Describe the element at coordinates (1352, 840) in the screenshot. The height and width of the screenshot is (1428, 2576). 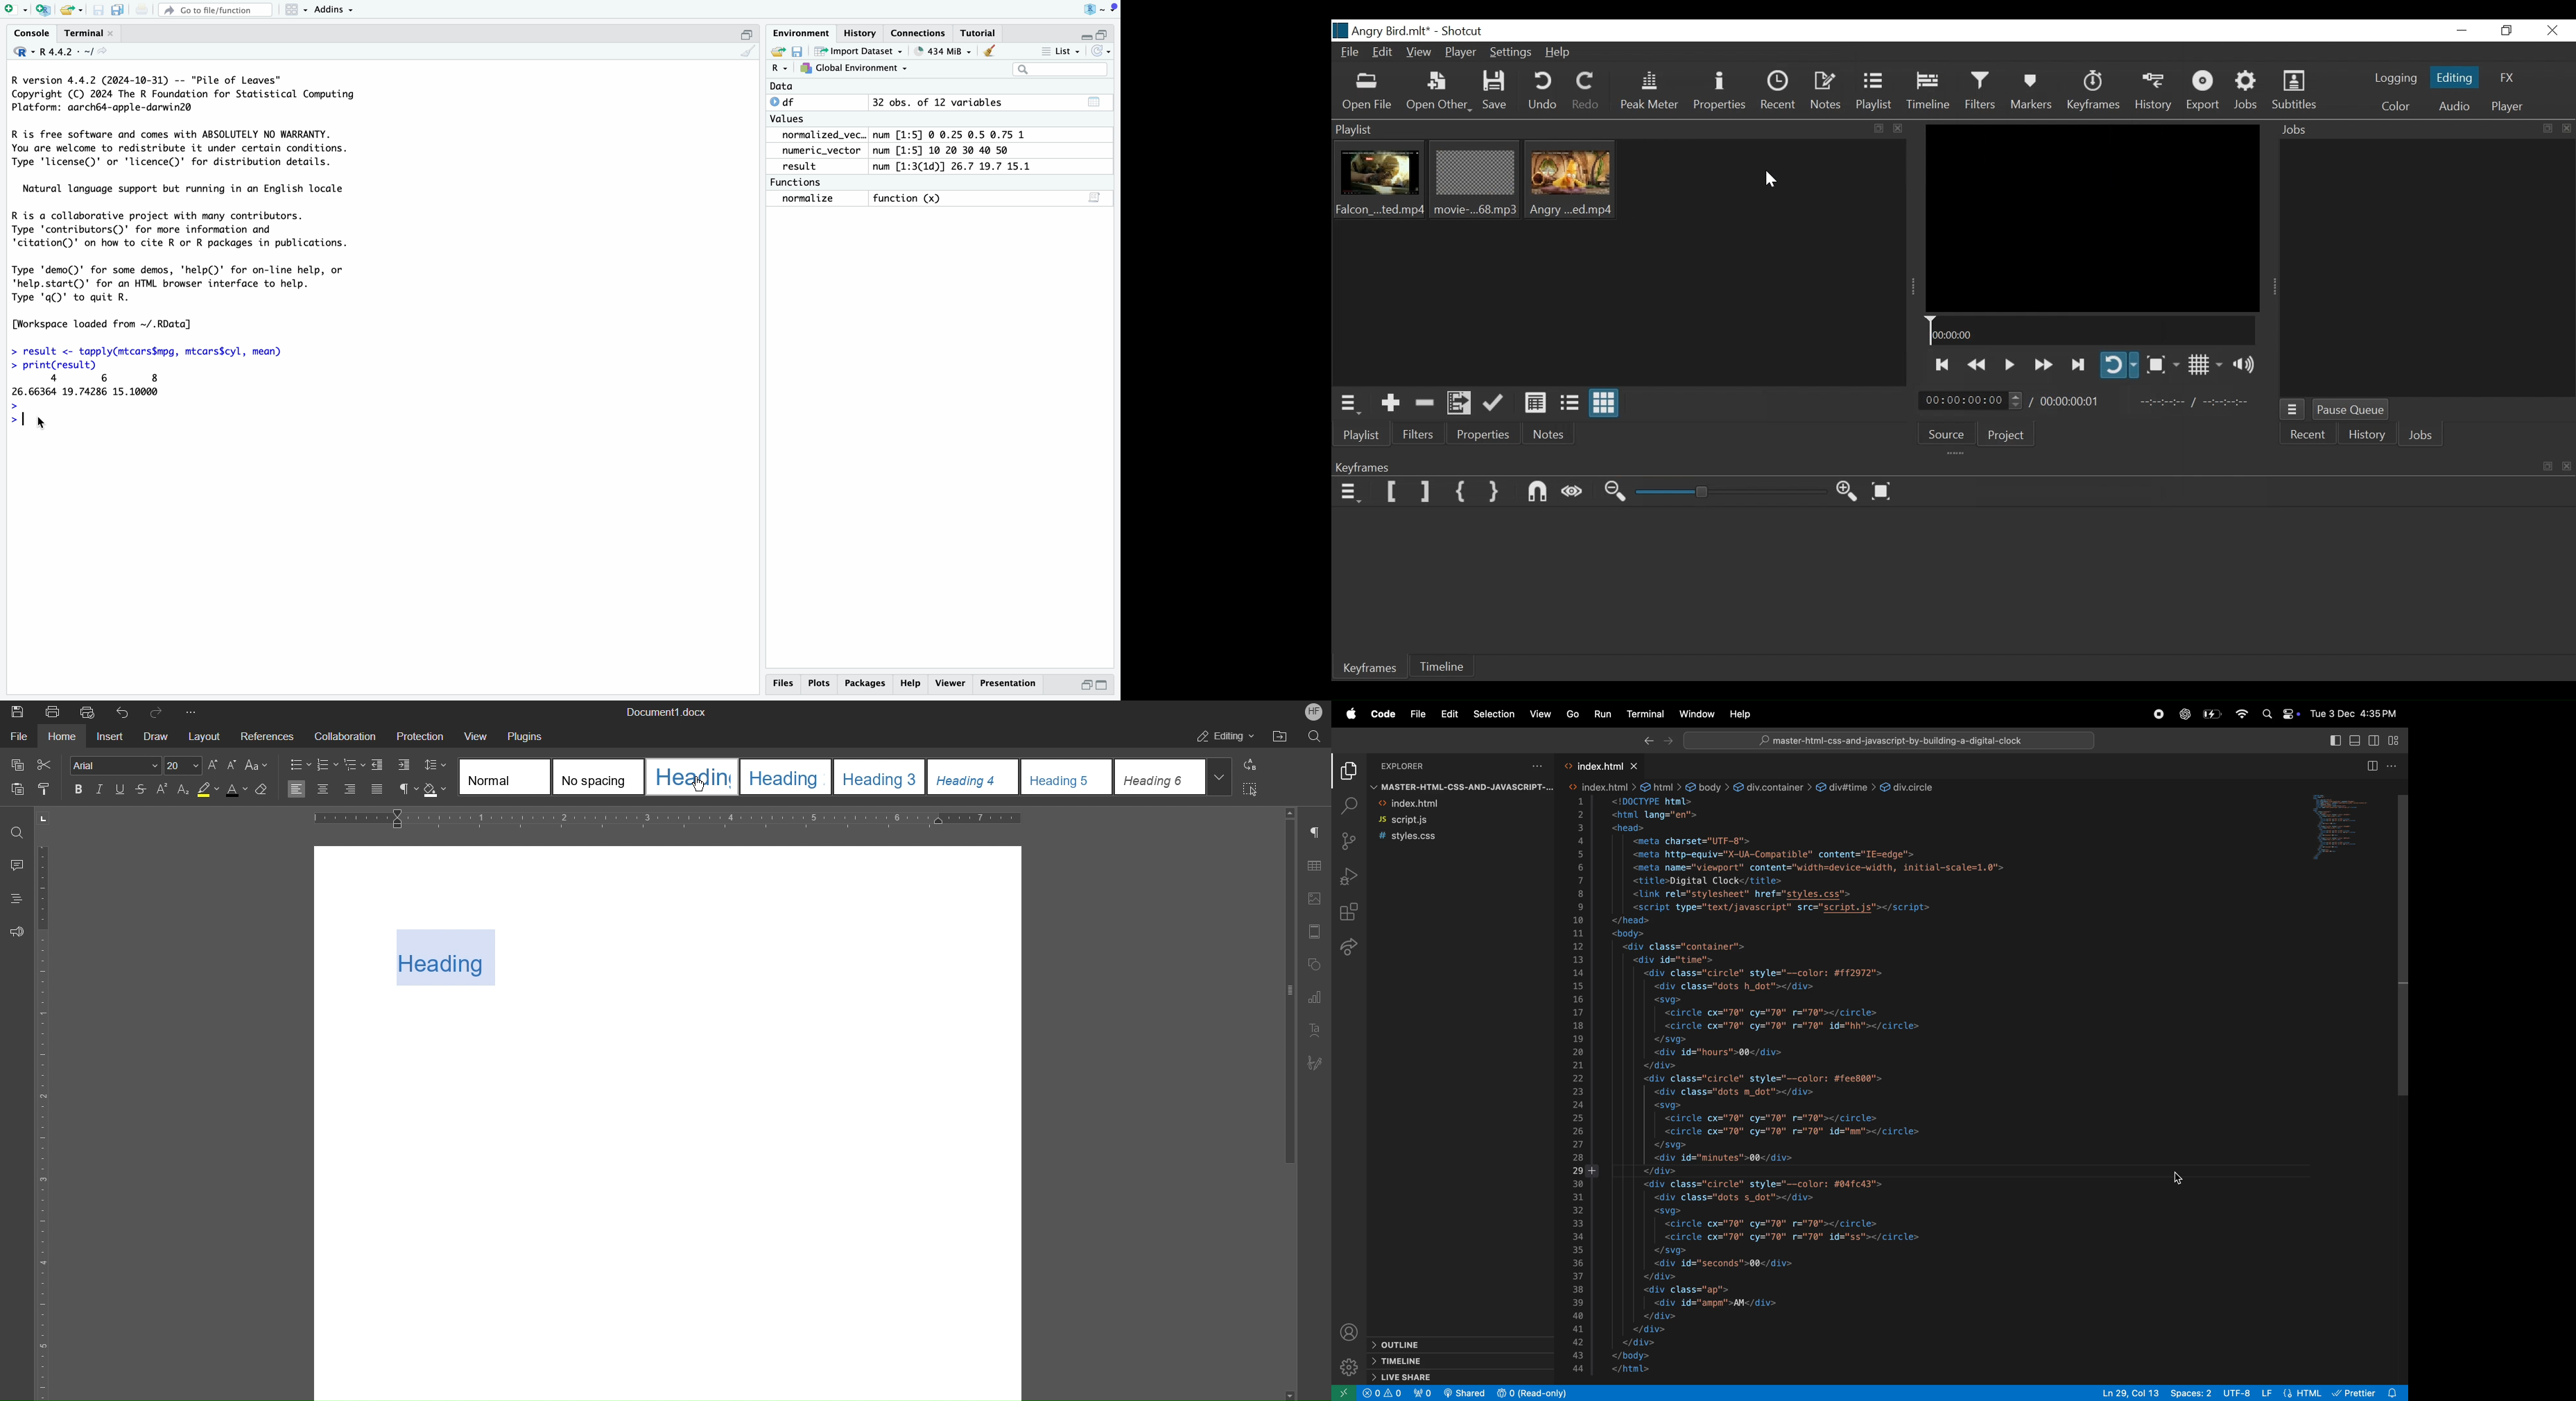
I see `source control` at that location.